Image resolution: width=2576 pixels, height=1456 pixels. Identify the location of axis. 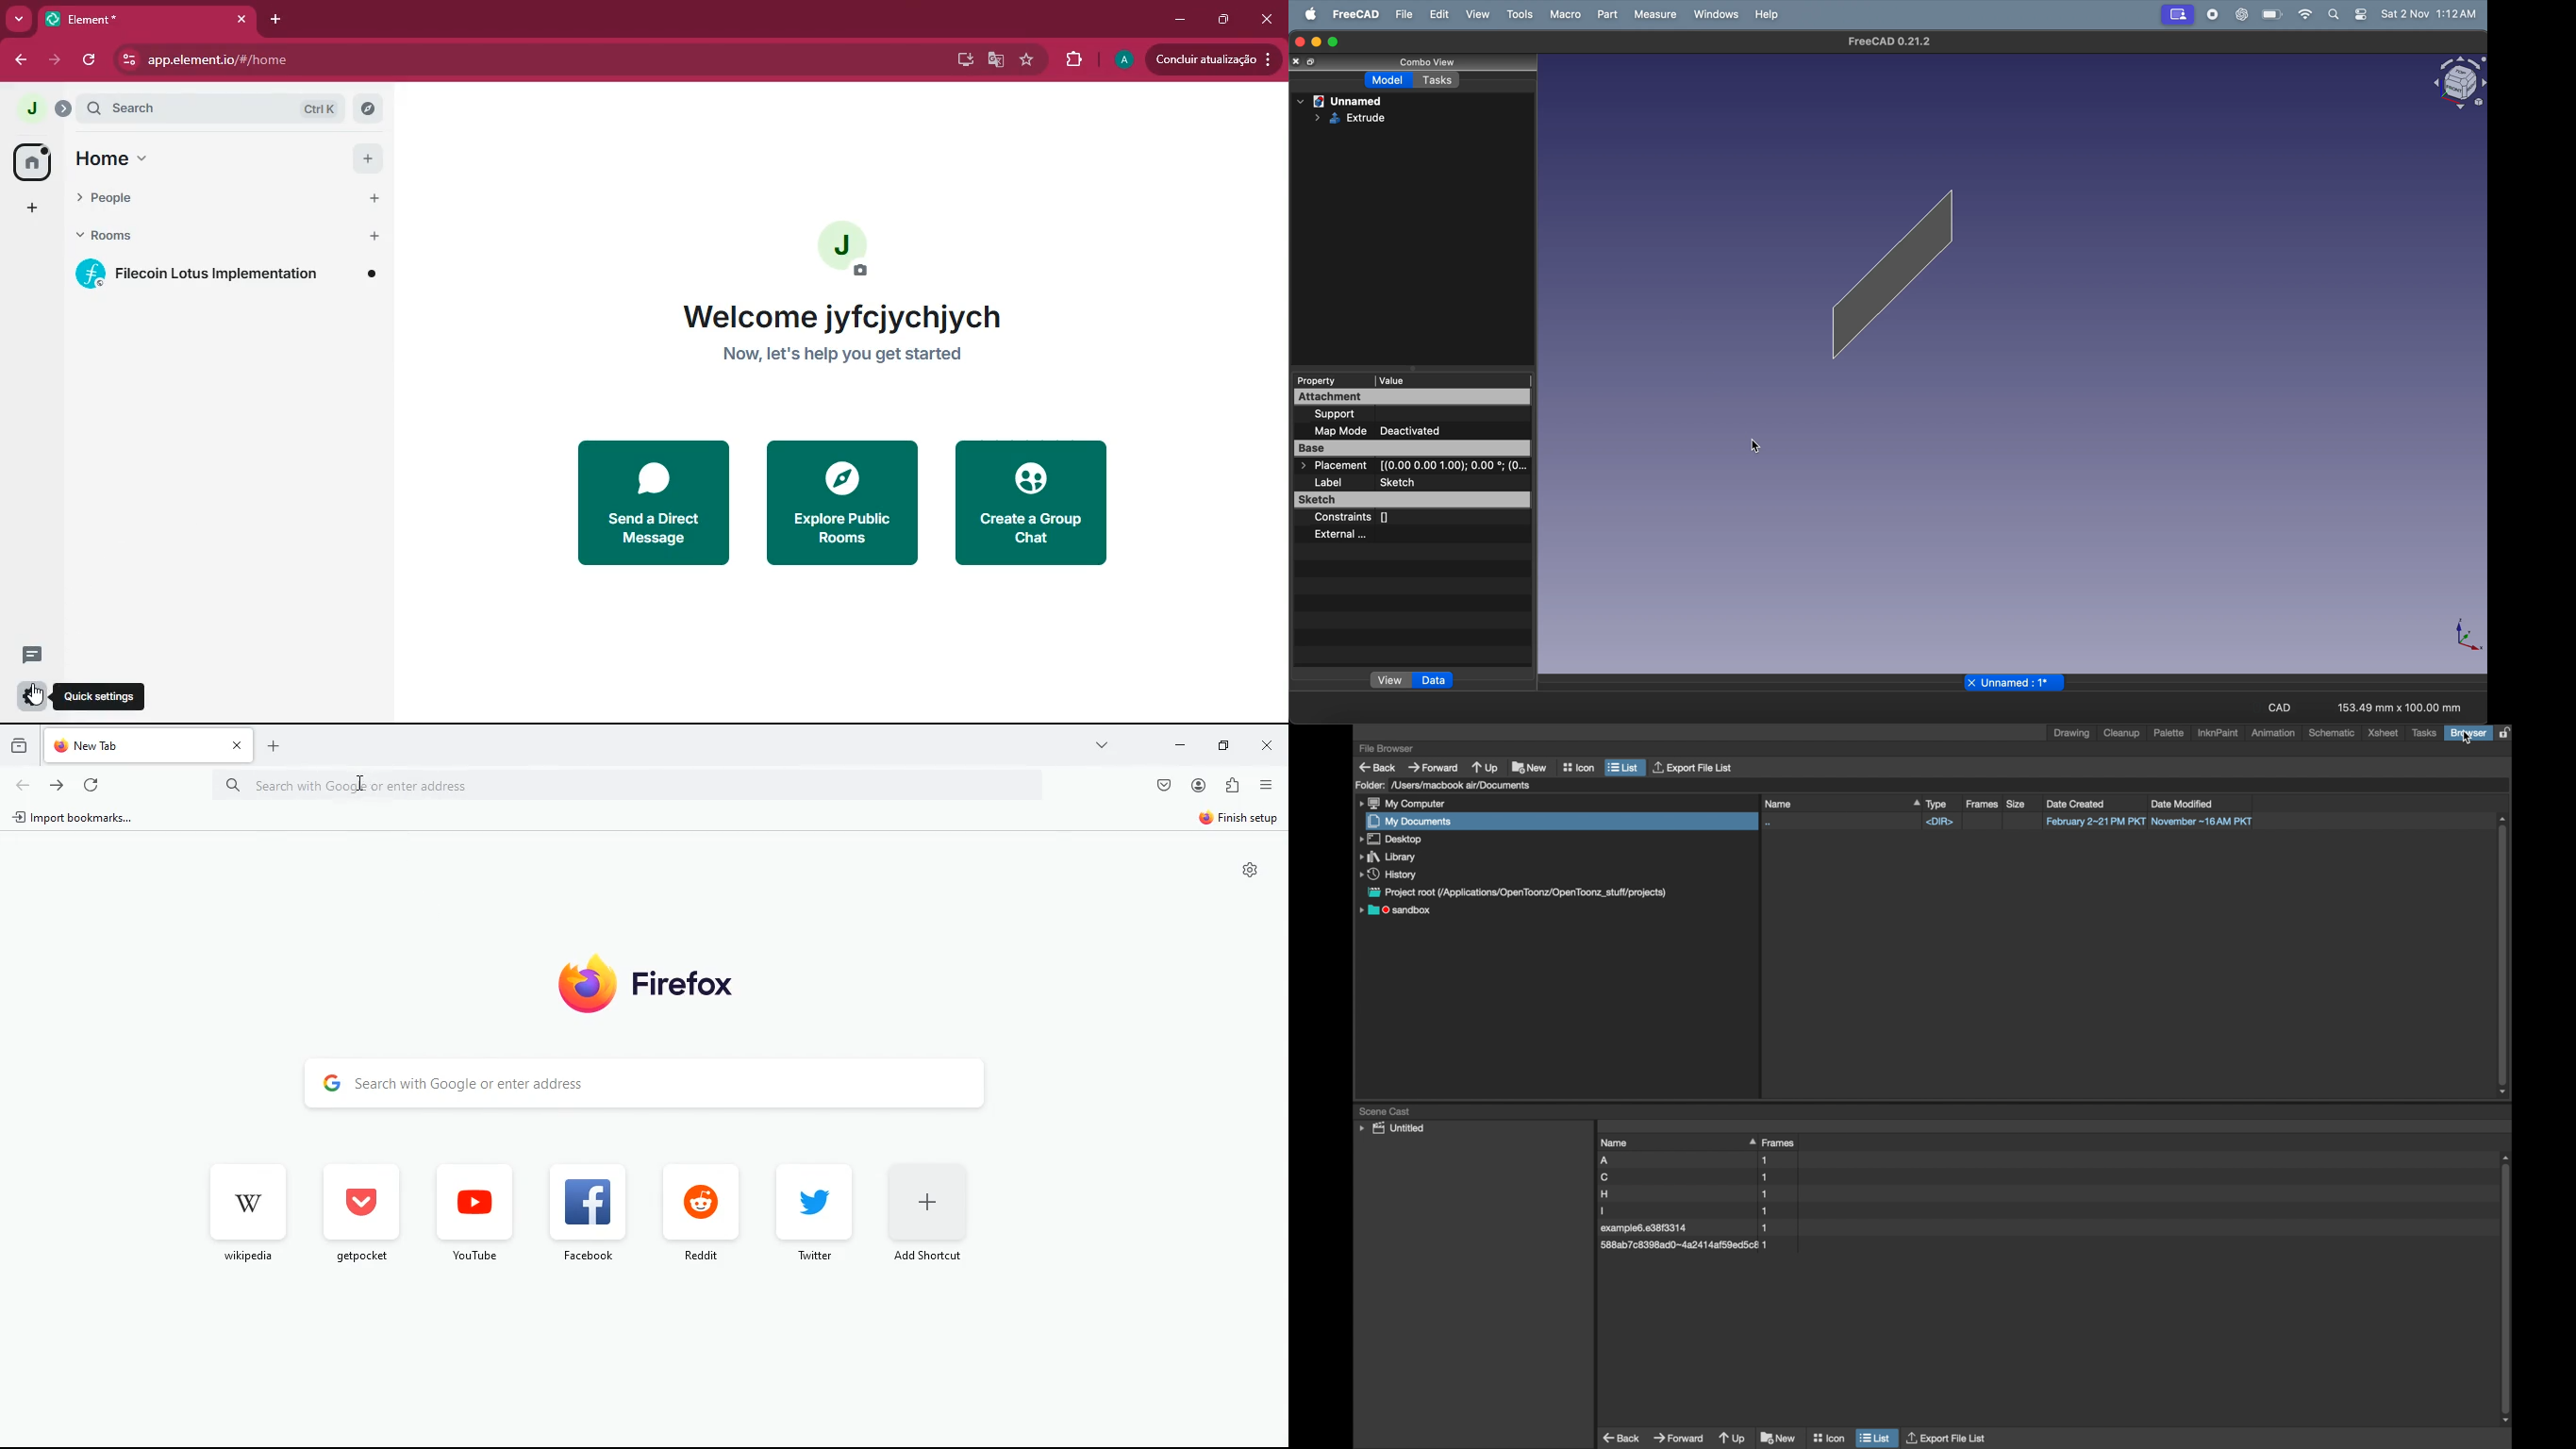
(2455, 637).